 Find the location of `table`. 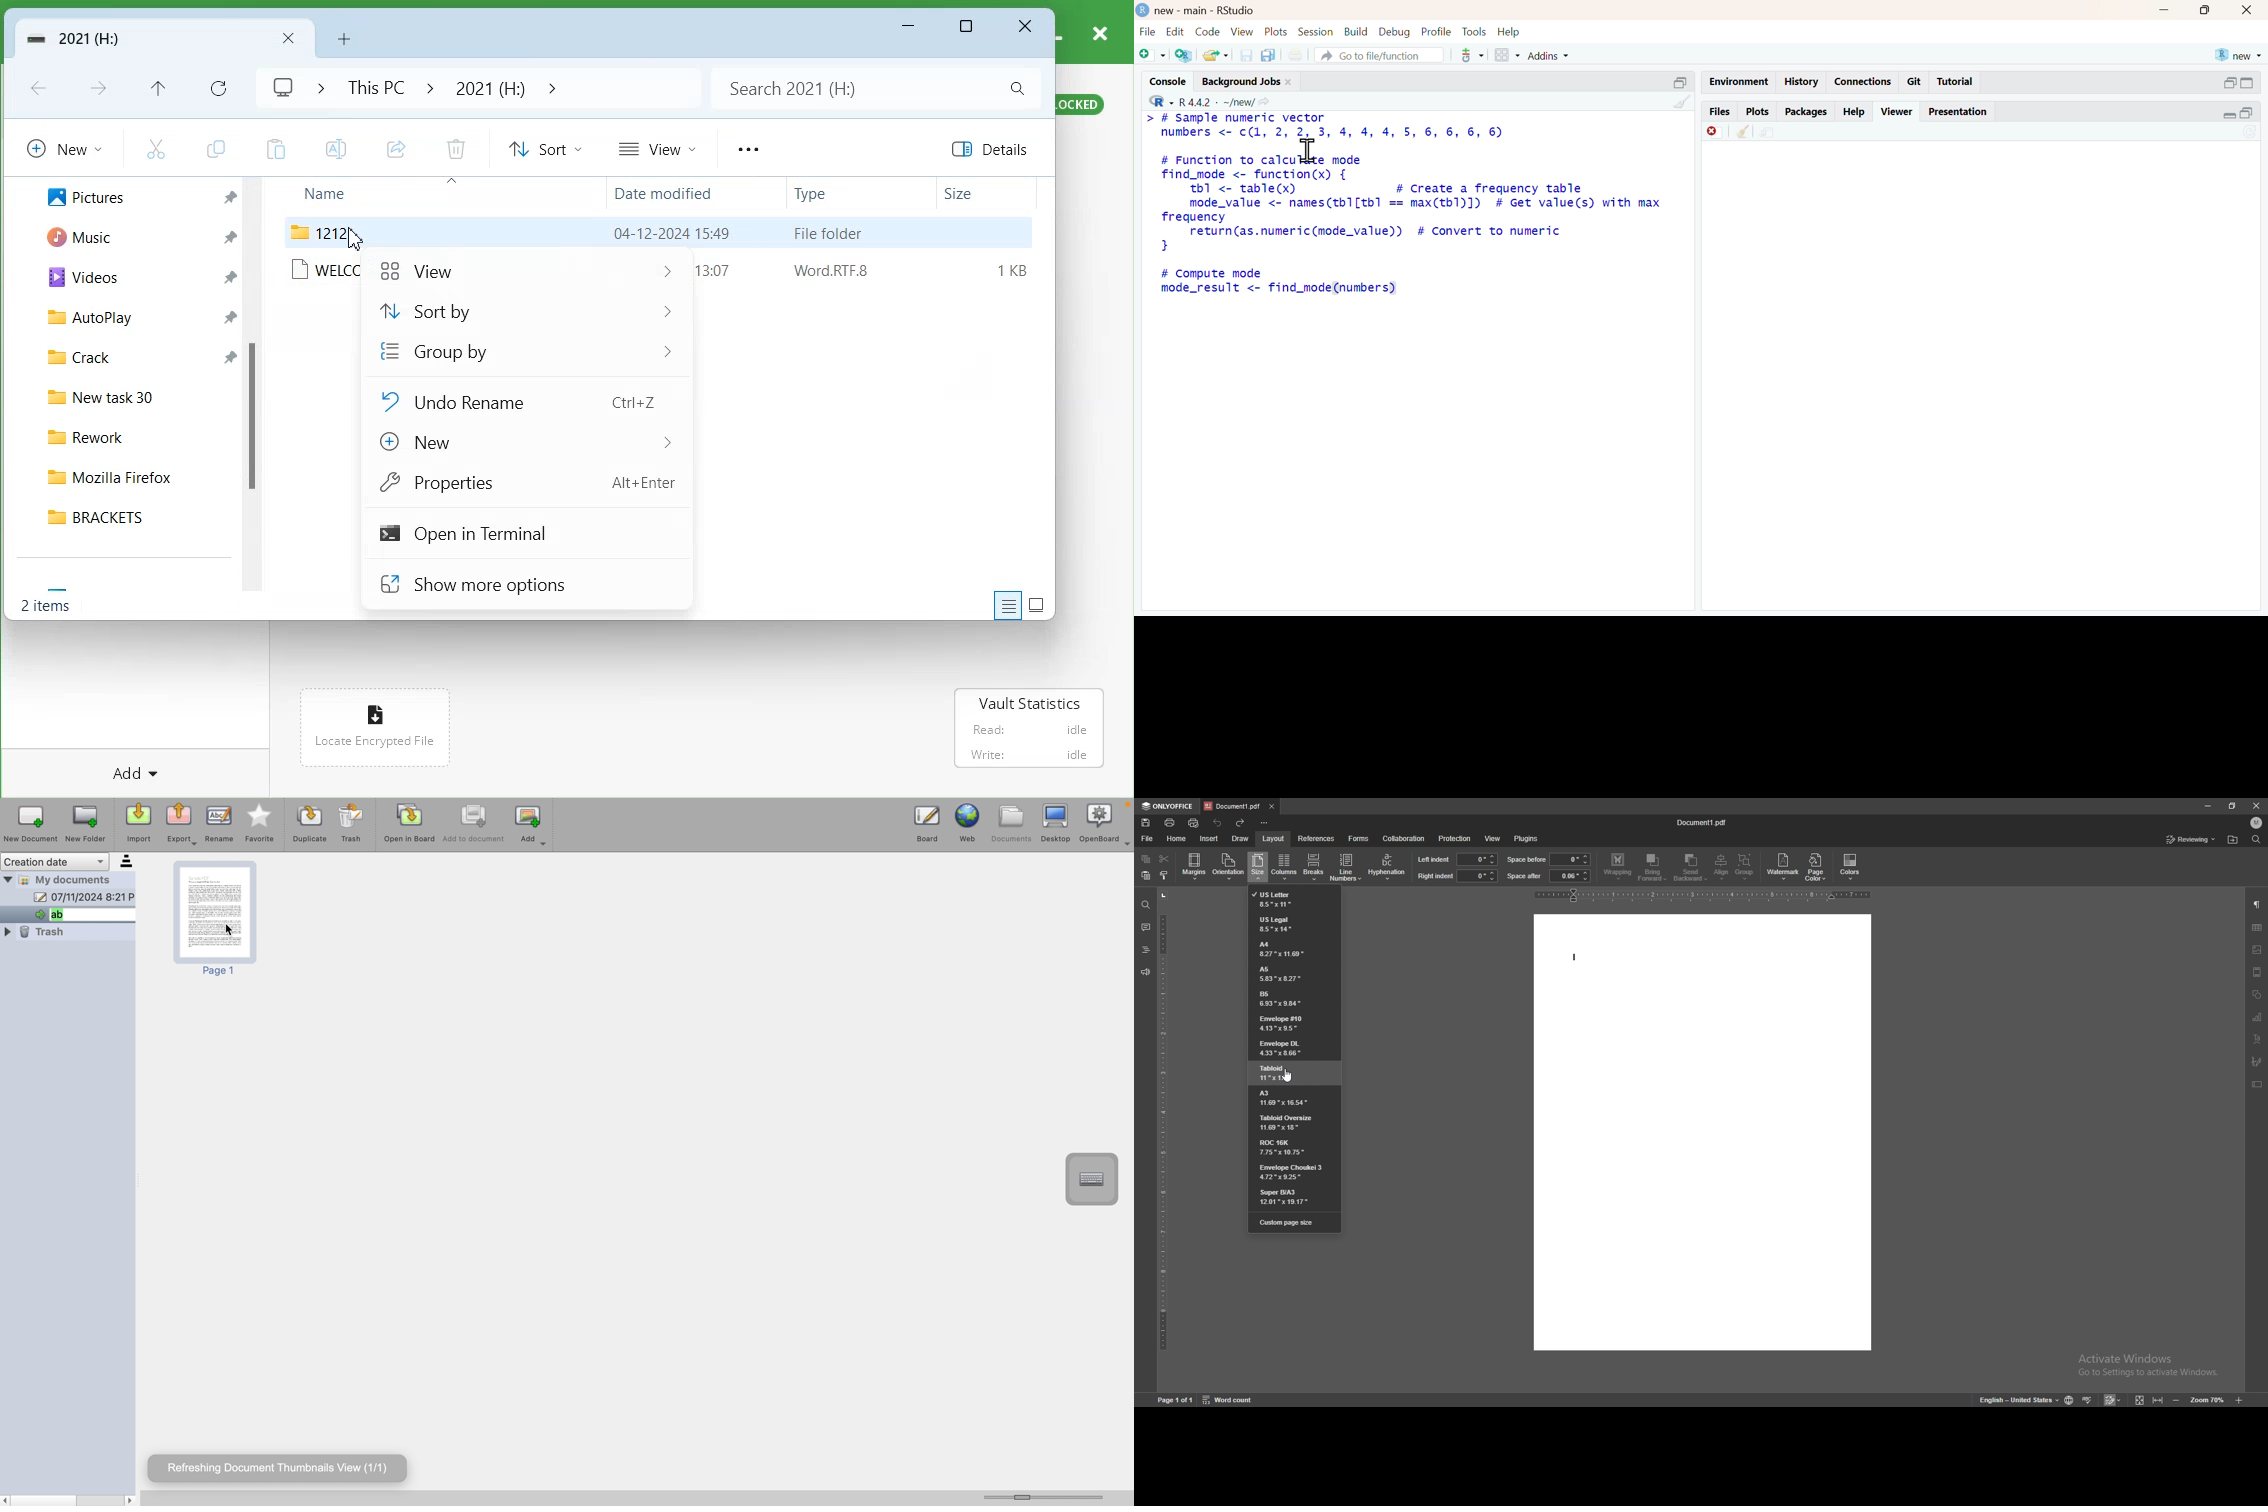

table is located at coordinates (2257, 927).